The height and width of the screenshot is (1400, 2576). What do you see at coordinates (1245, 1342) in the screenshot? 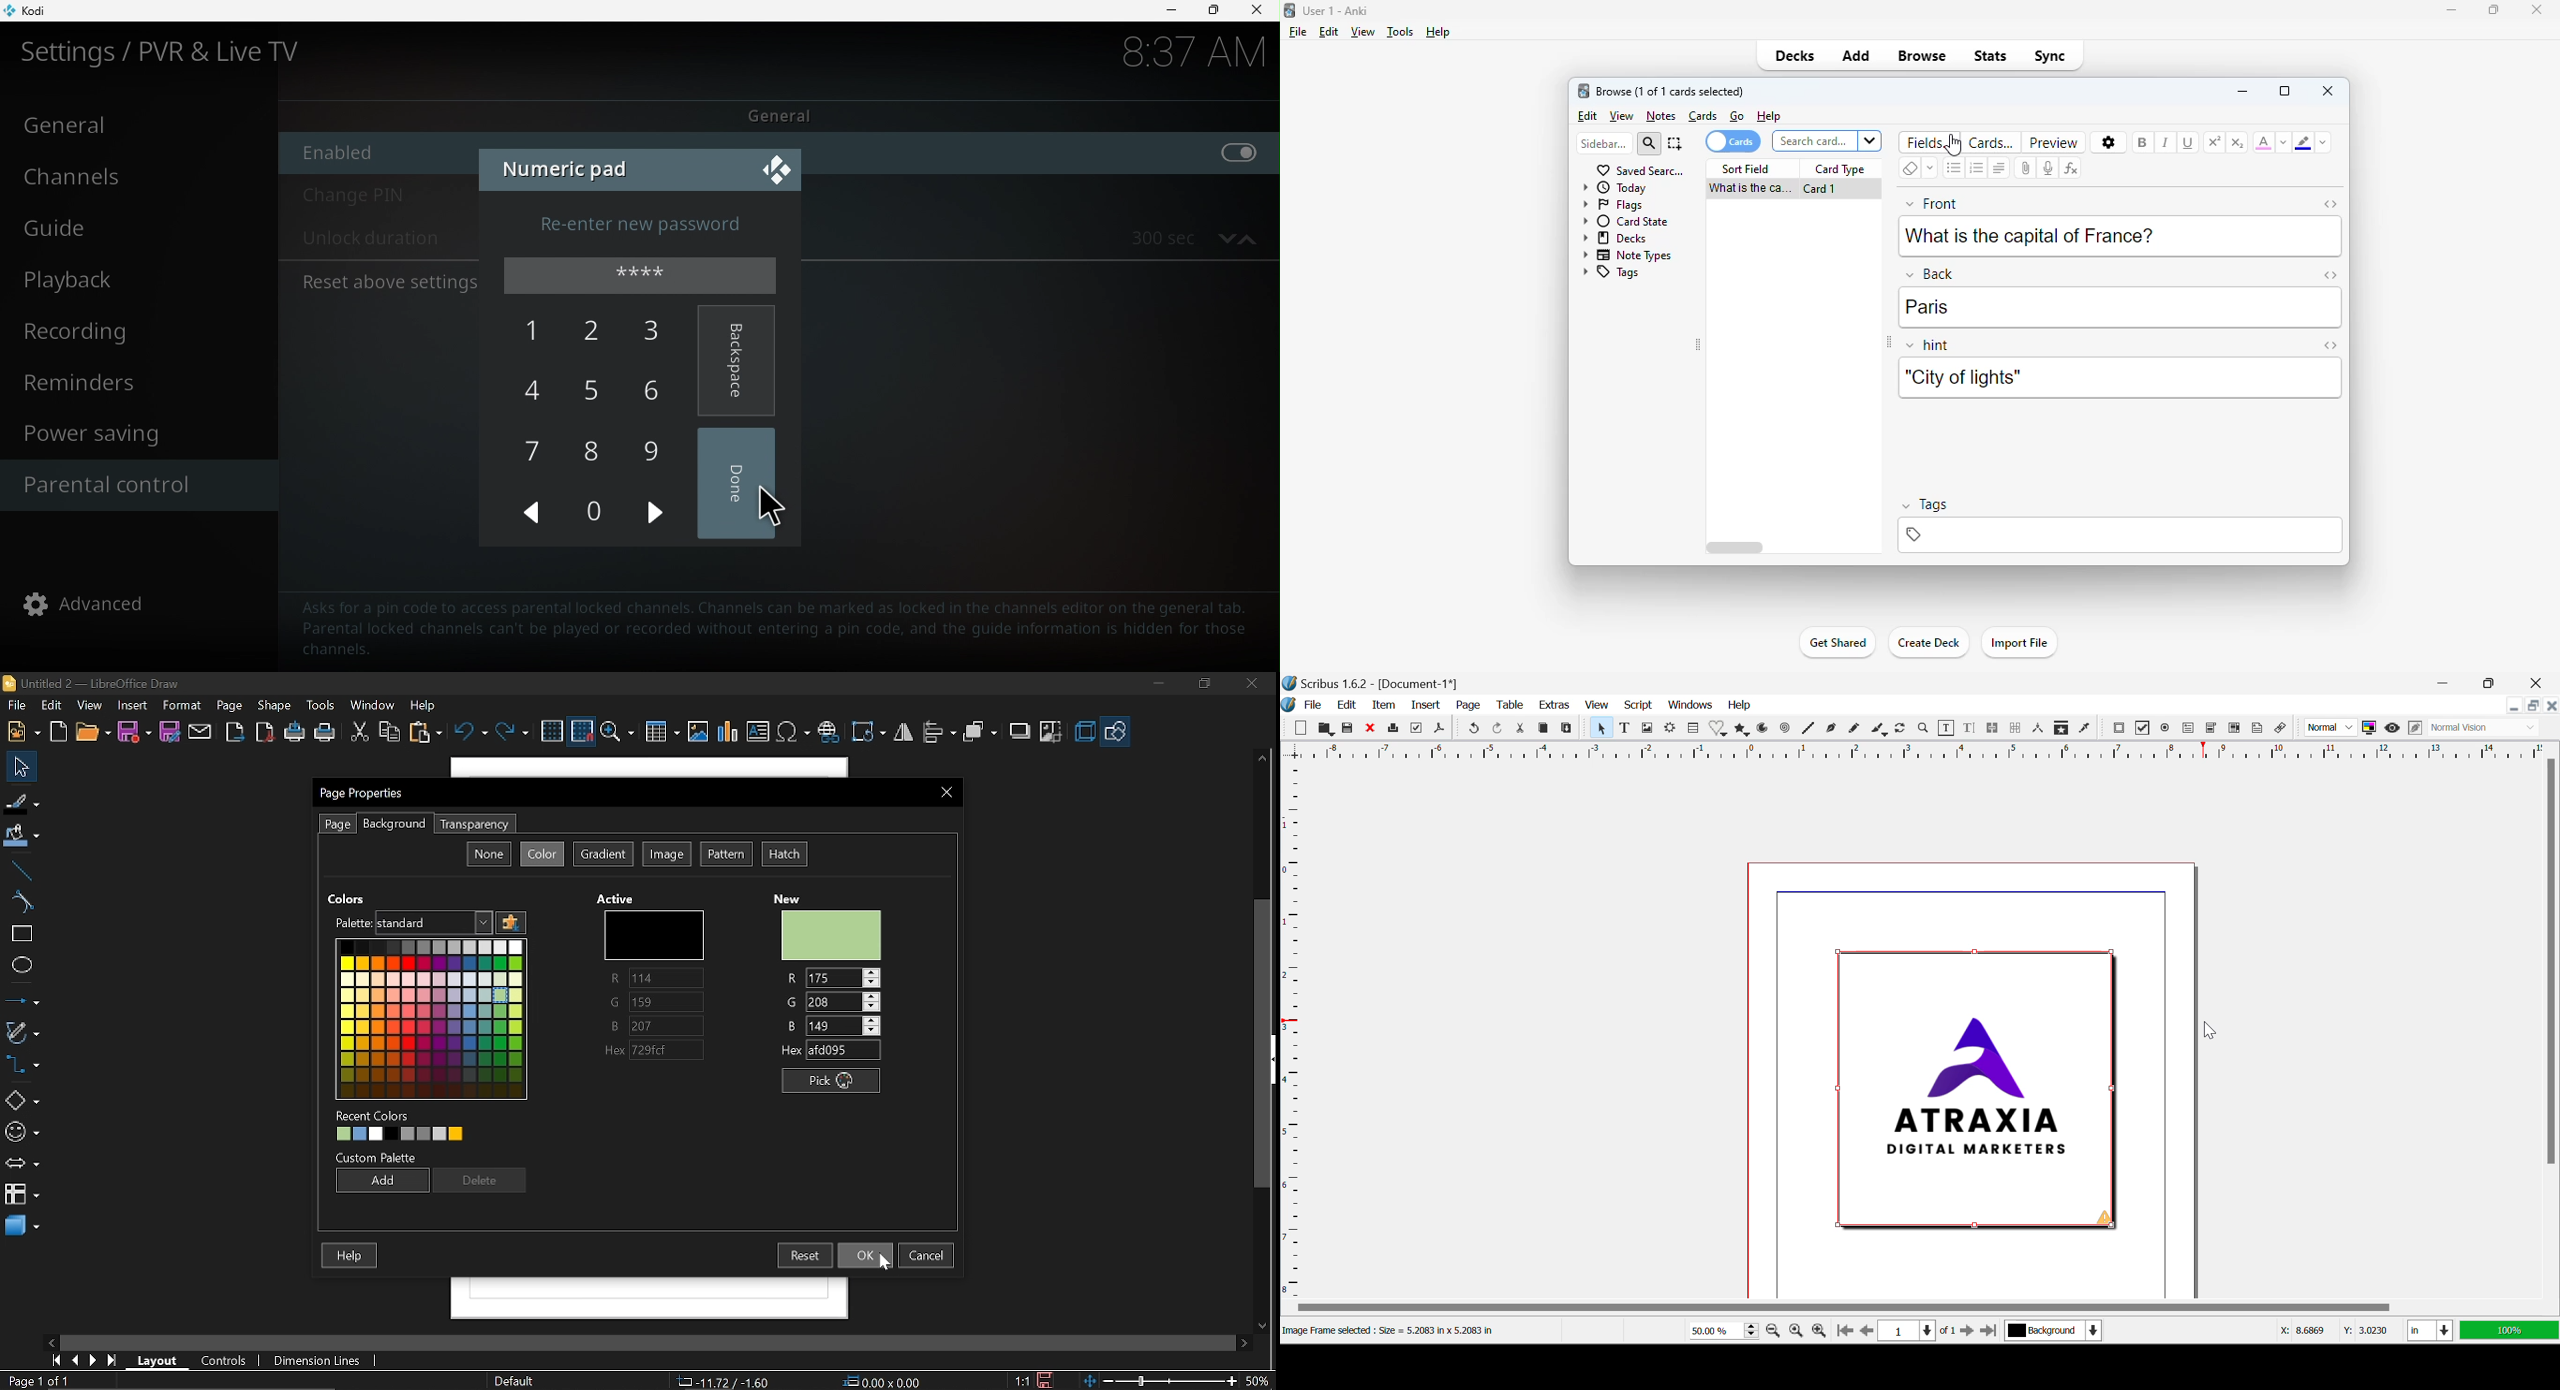
I see `Move right` at bounding box center [1245, 1342].